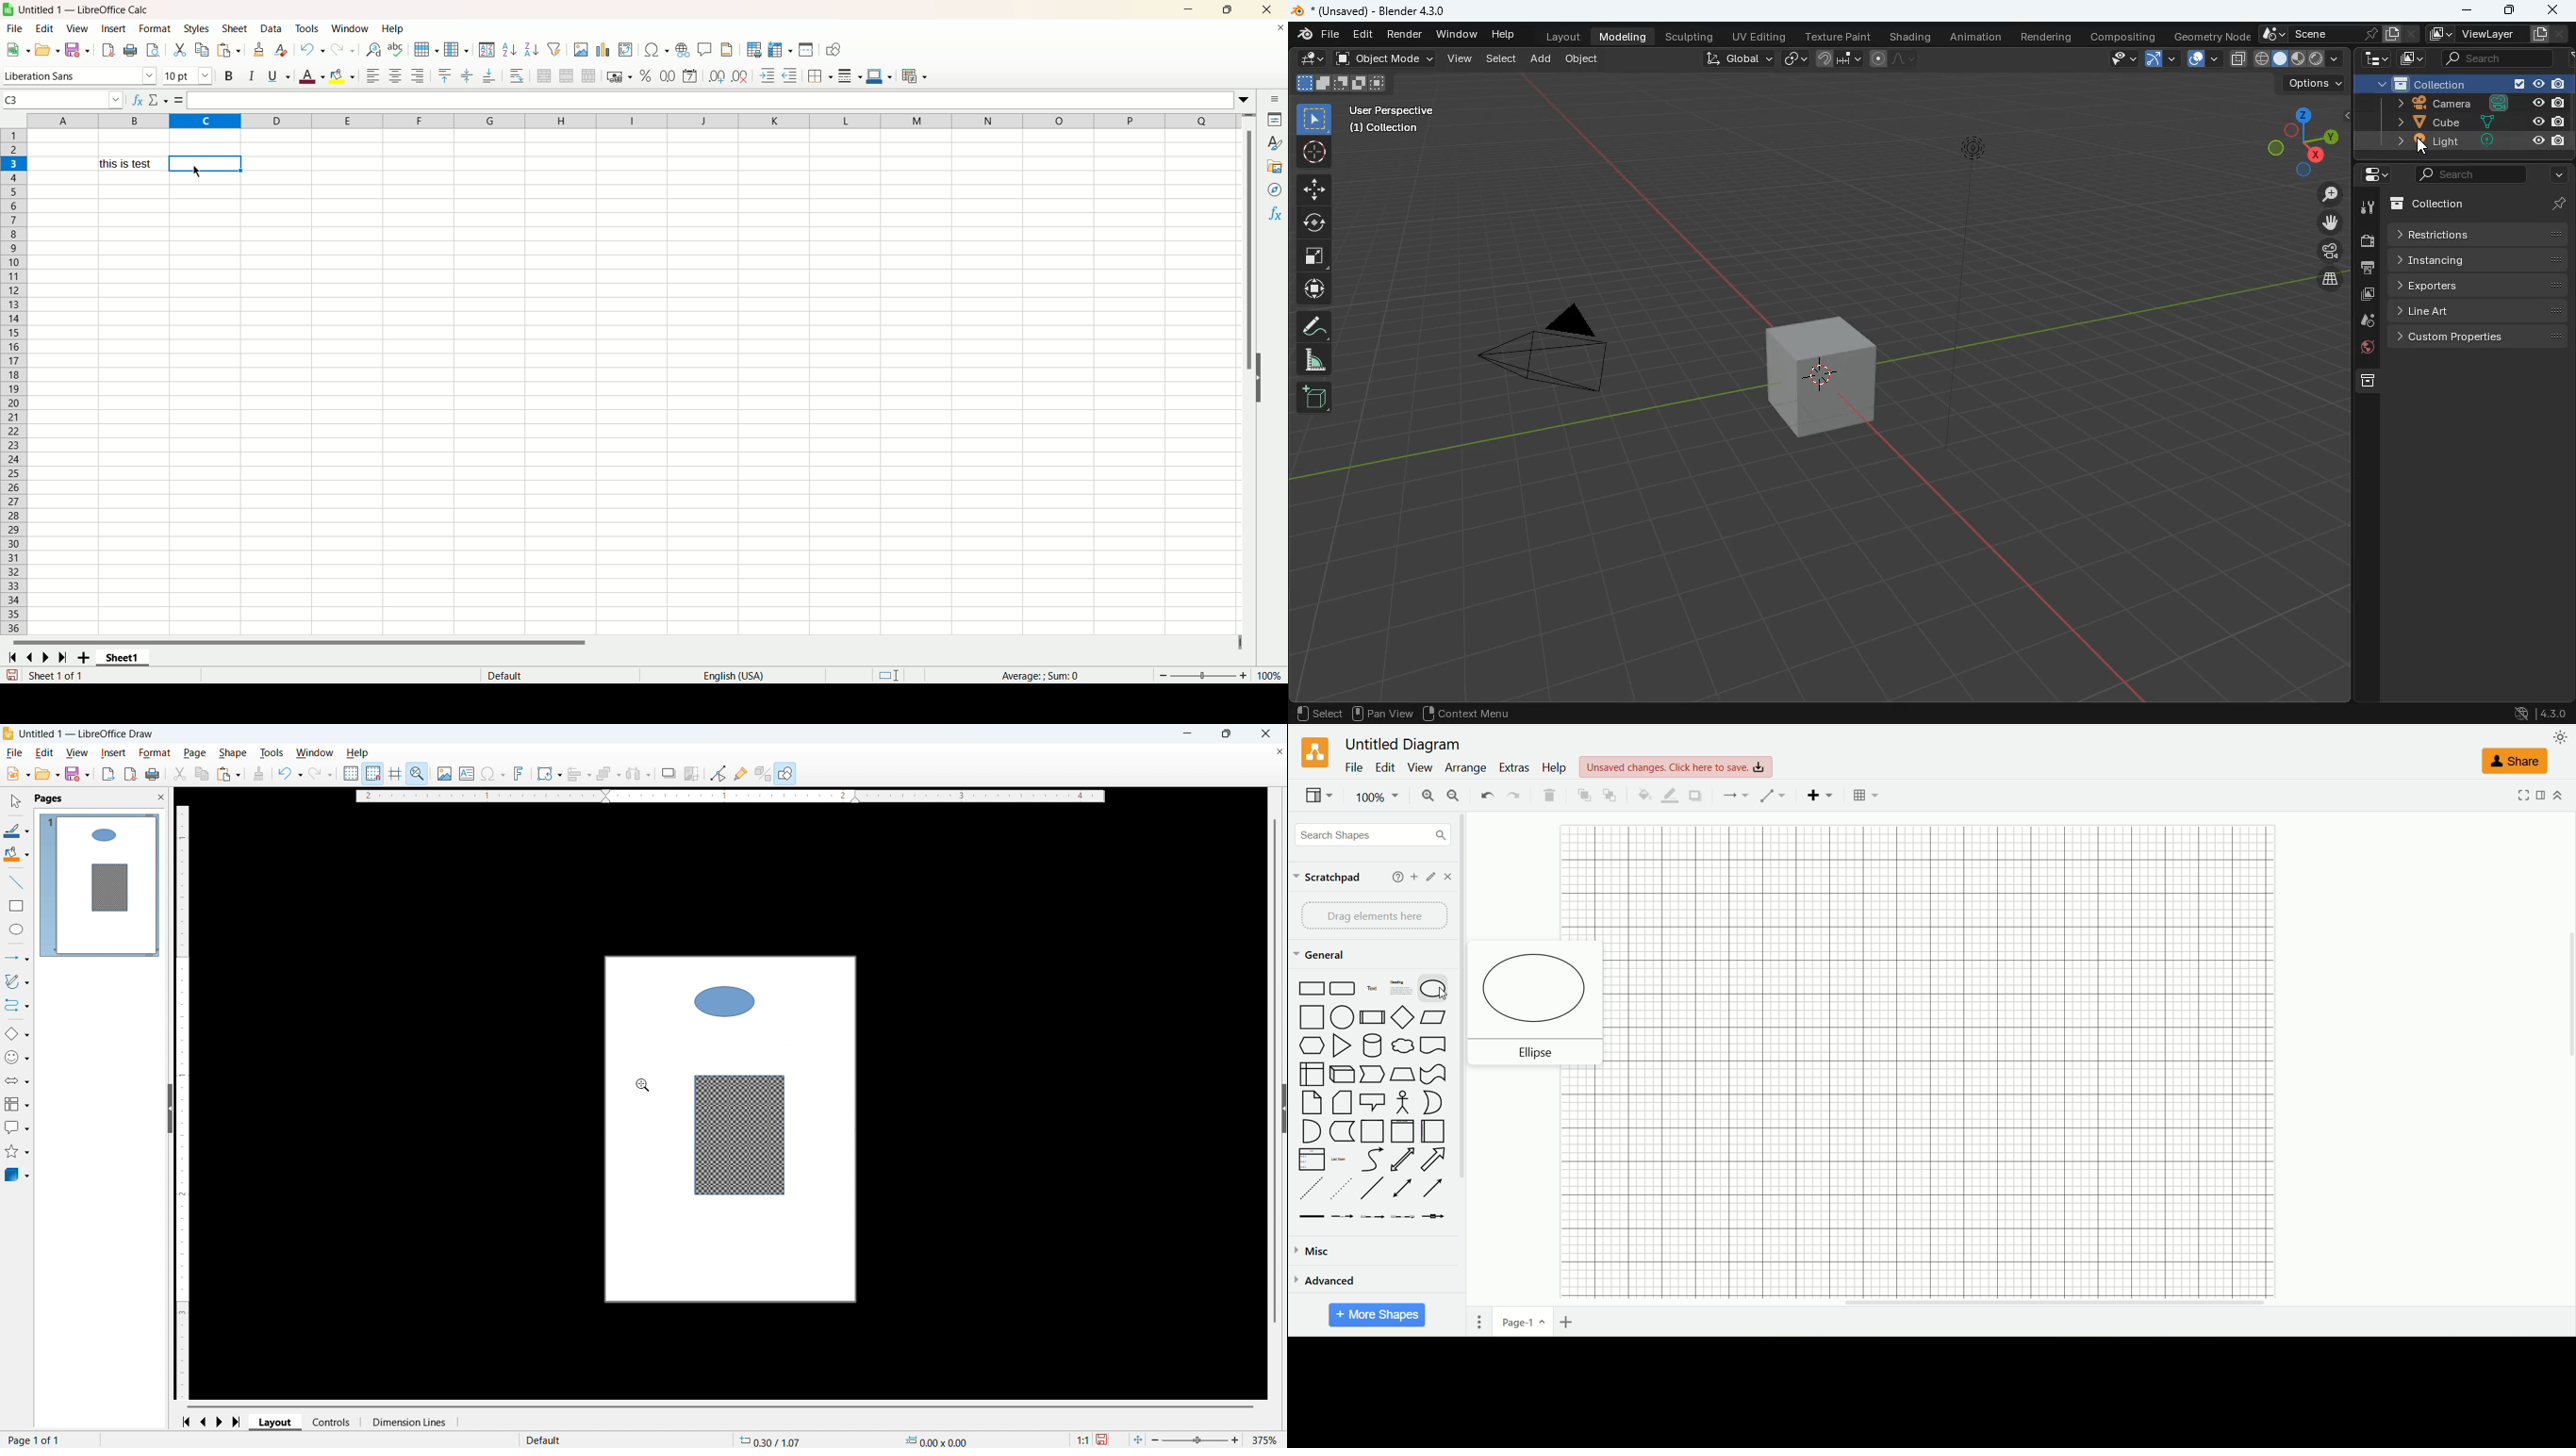 The height and width of the screenshot is (1456, 2576). What do you see at coordinates (394, 30) in the screenshot?
I see `Help` at bounding box center [394, 30].